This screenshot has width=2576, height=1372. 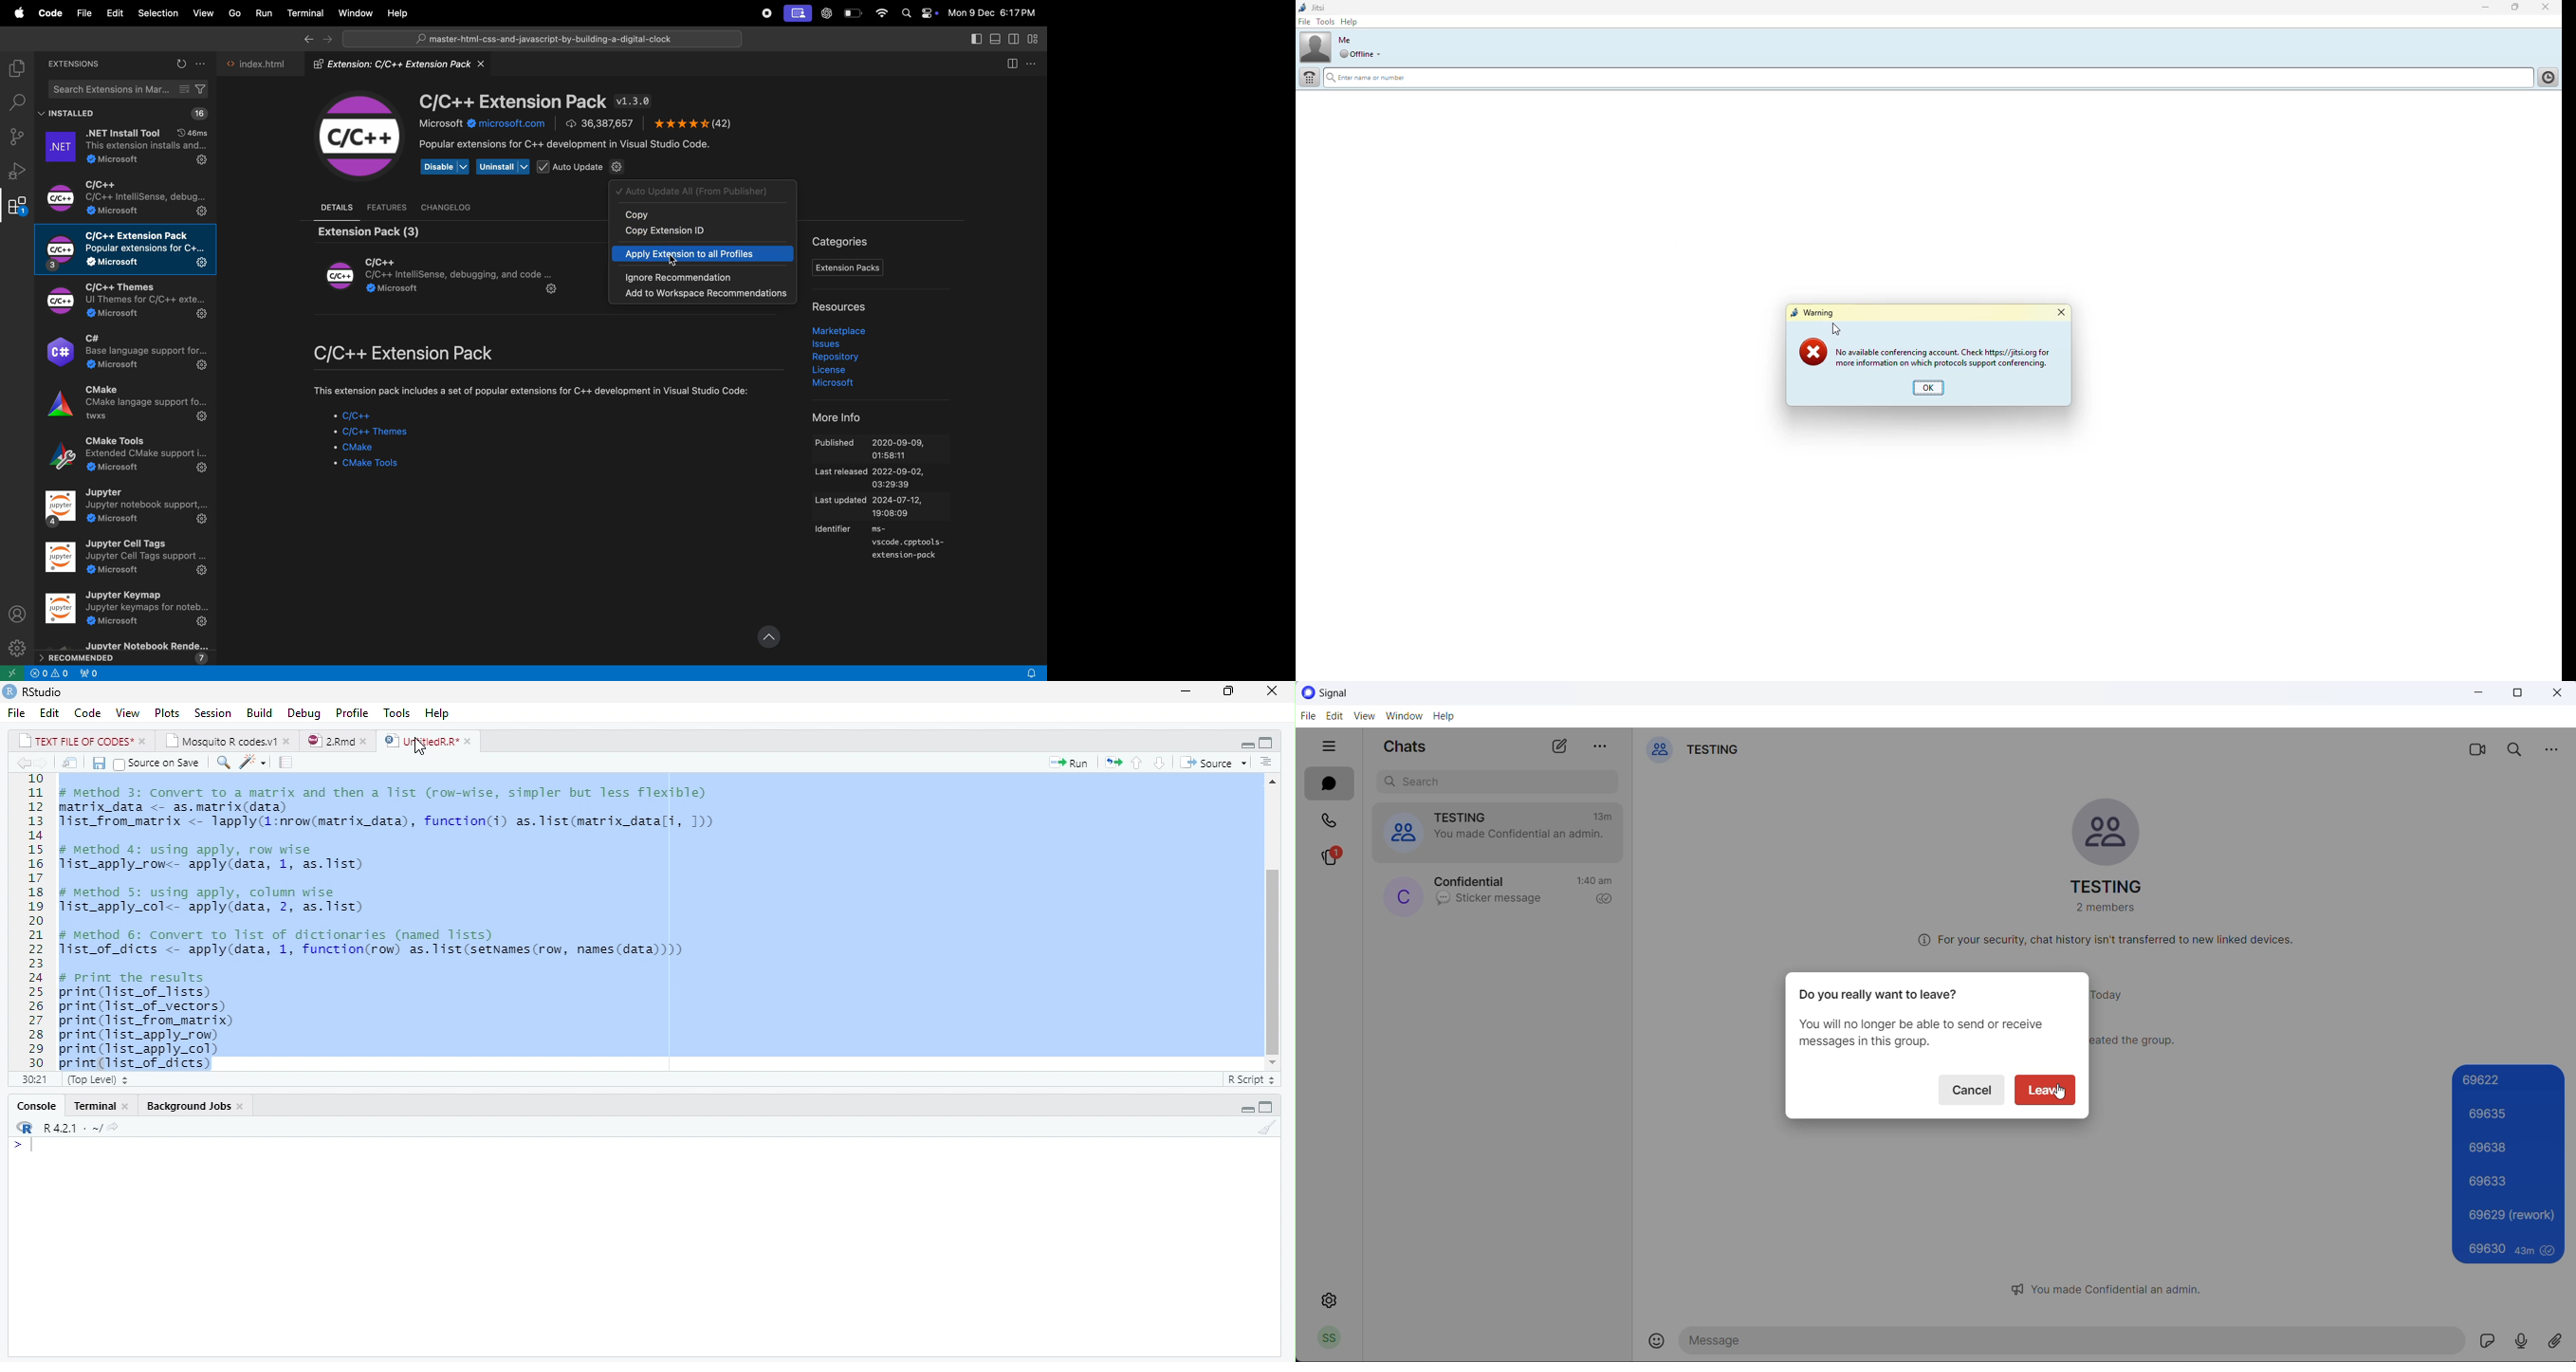 I want to click on CMake tools extensions, so click(x=124, y=457).